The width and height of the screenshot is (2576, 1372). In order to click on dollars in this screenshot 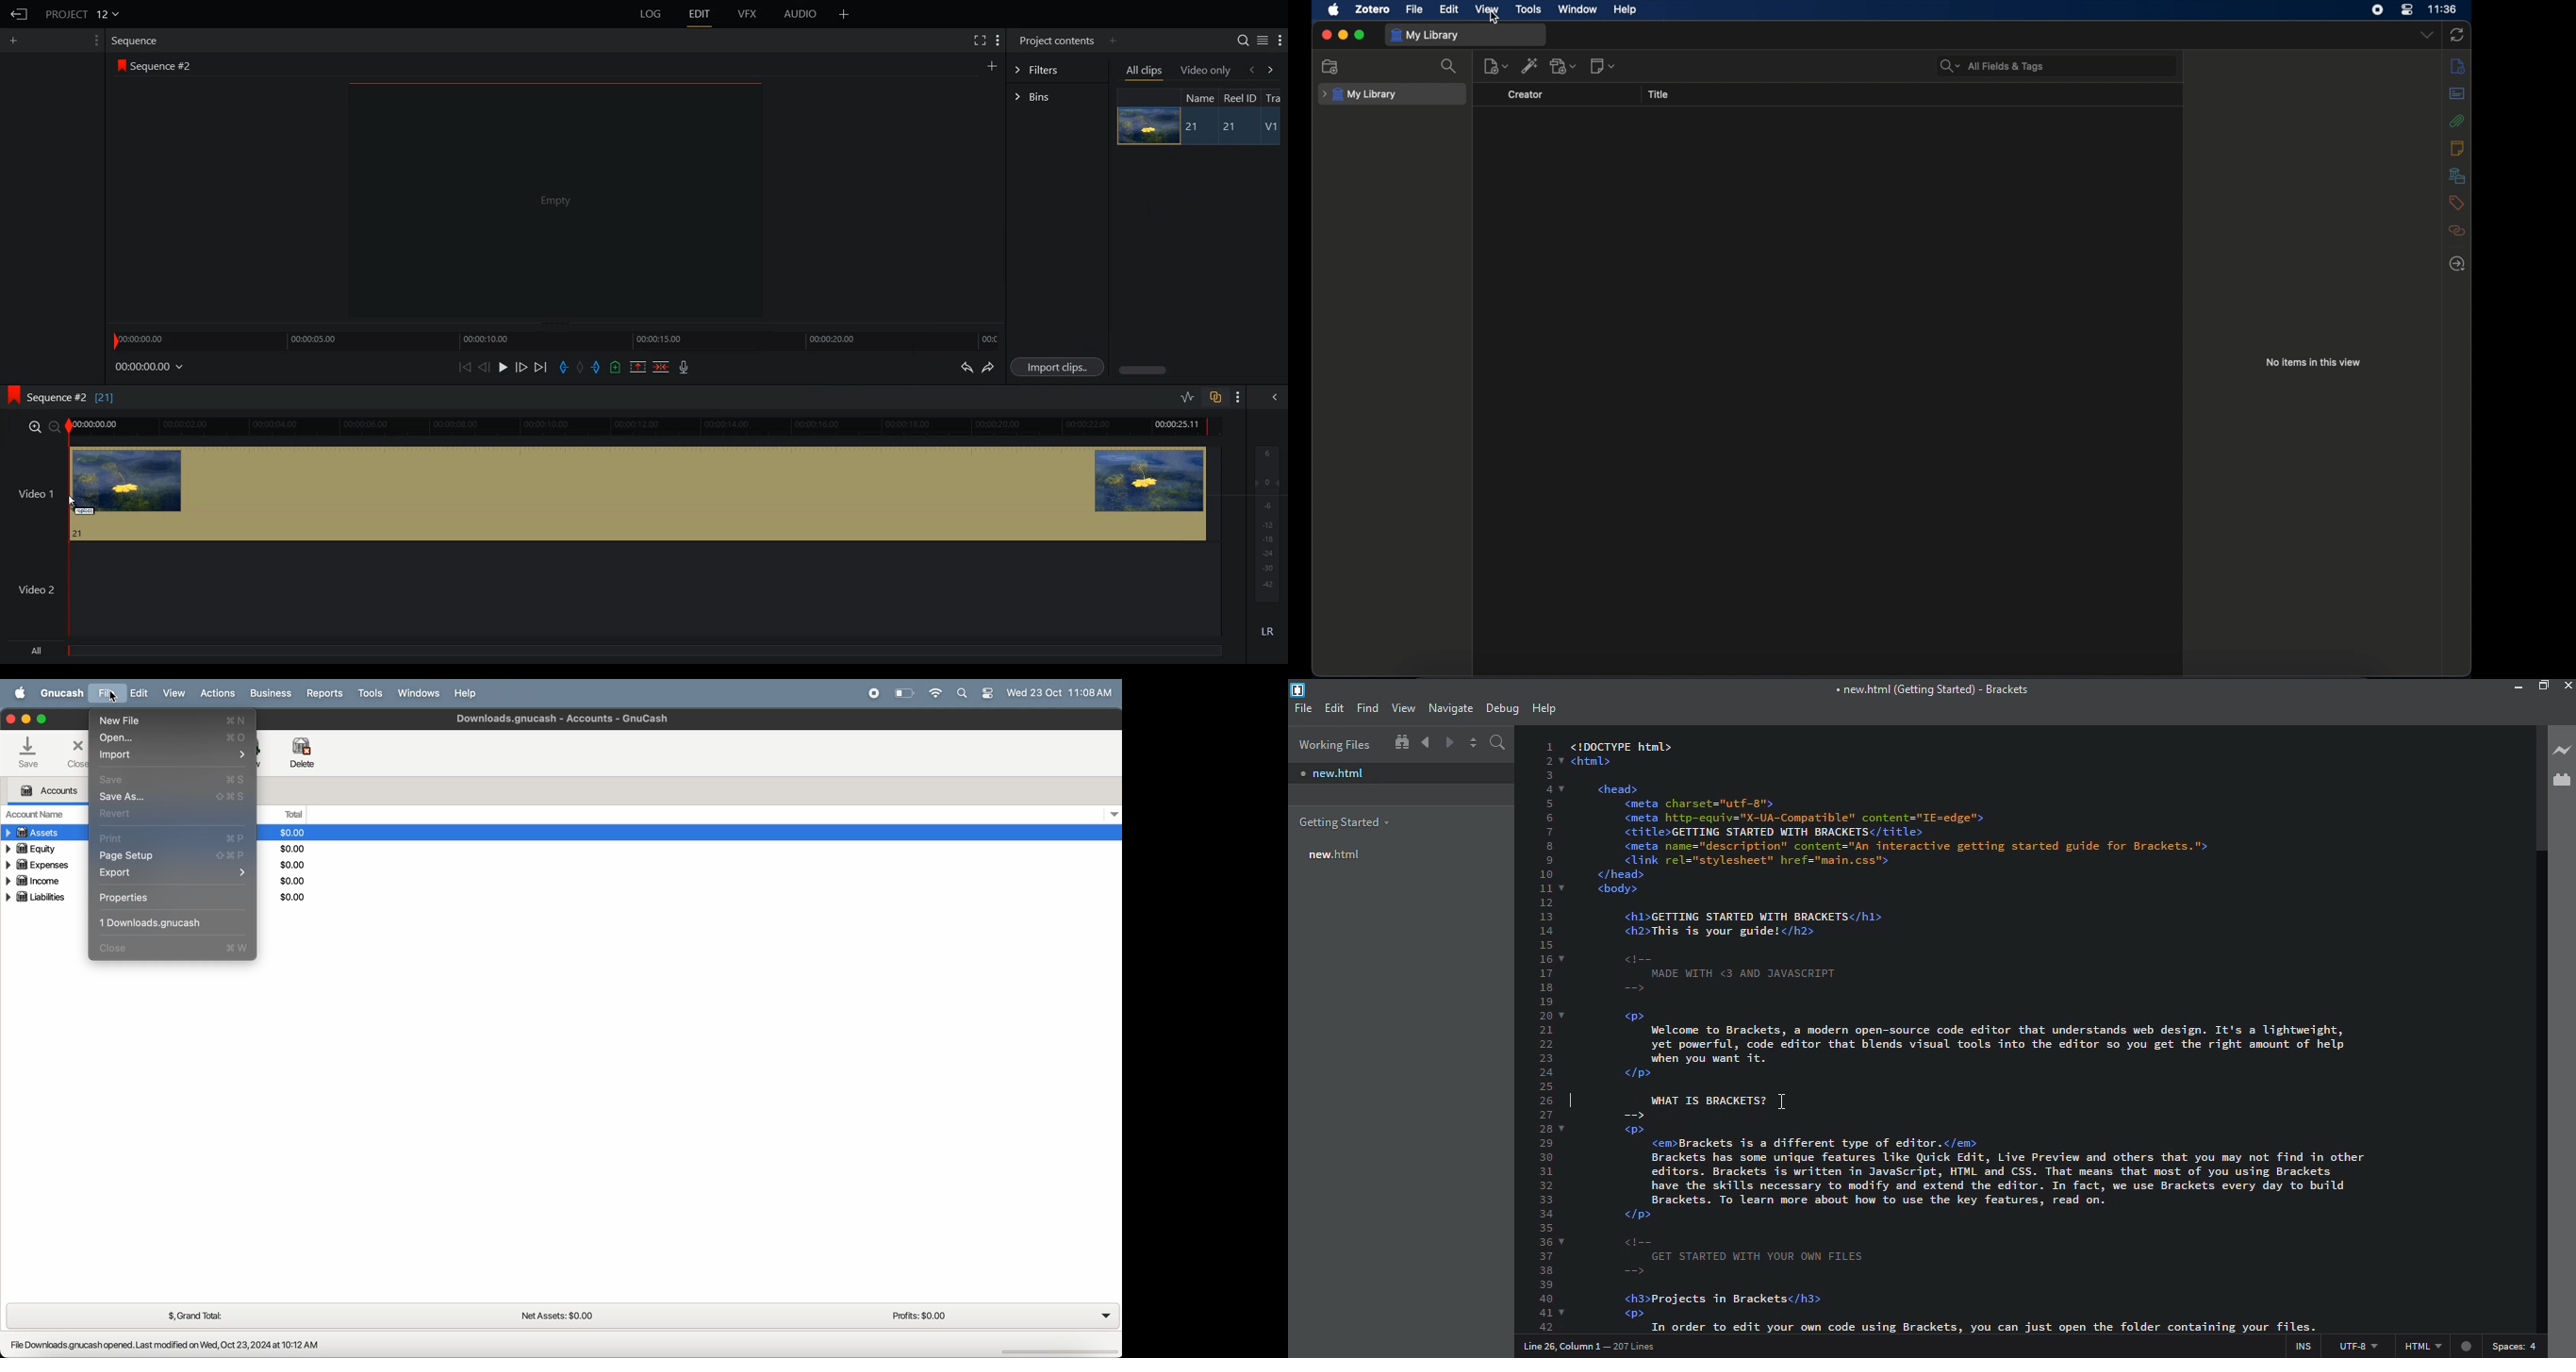, I will do `click(294, 898)`.